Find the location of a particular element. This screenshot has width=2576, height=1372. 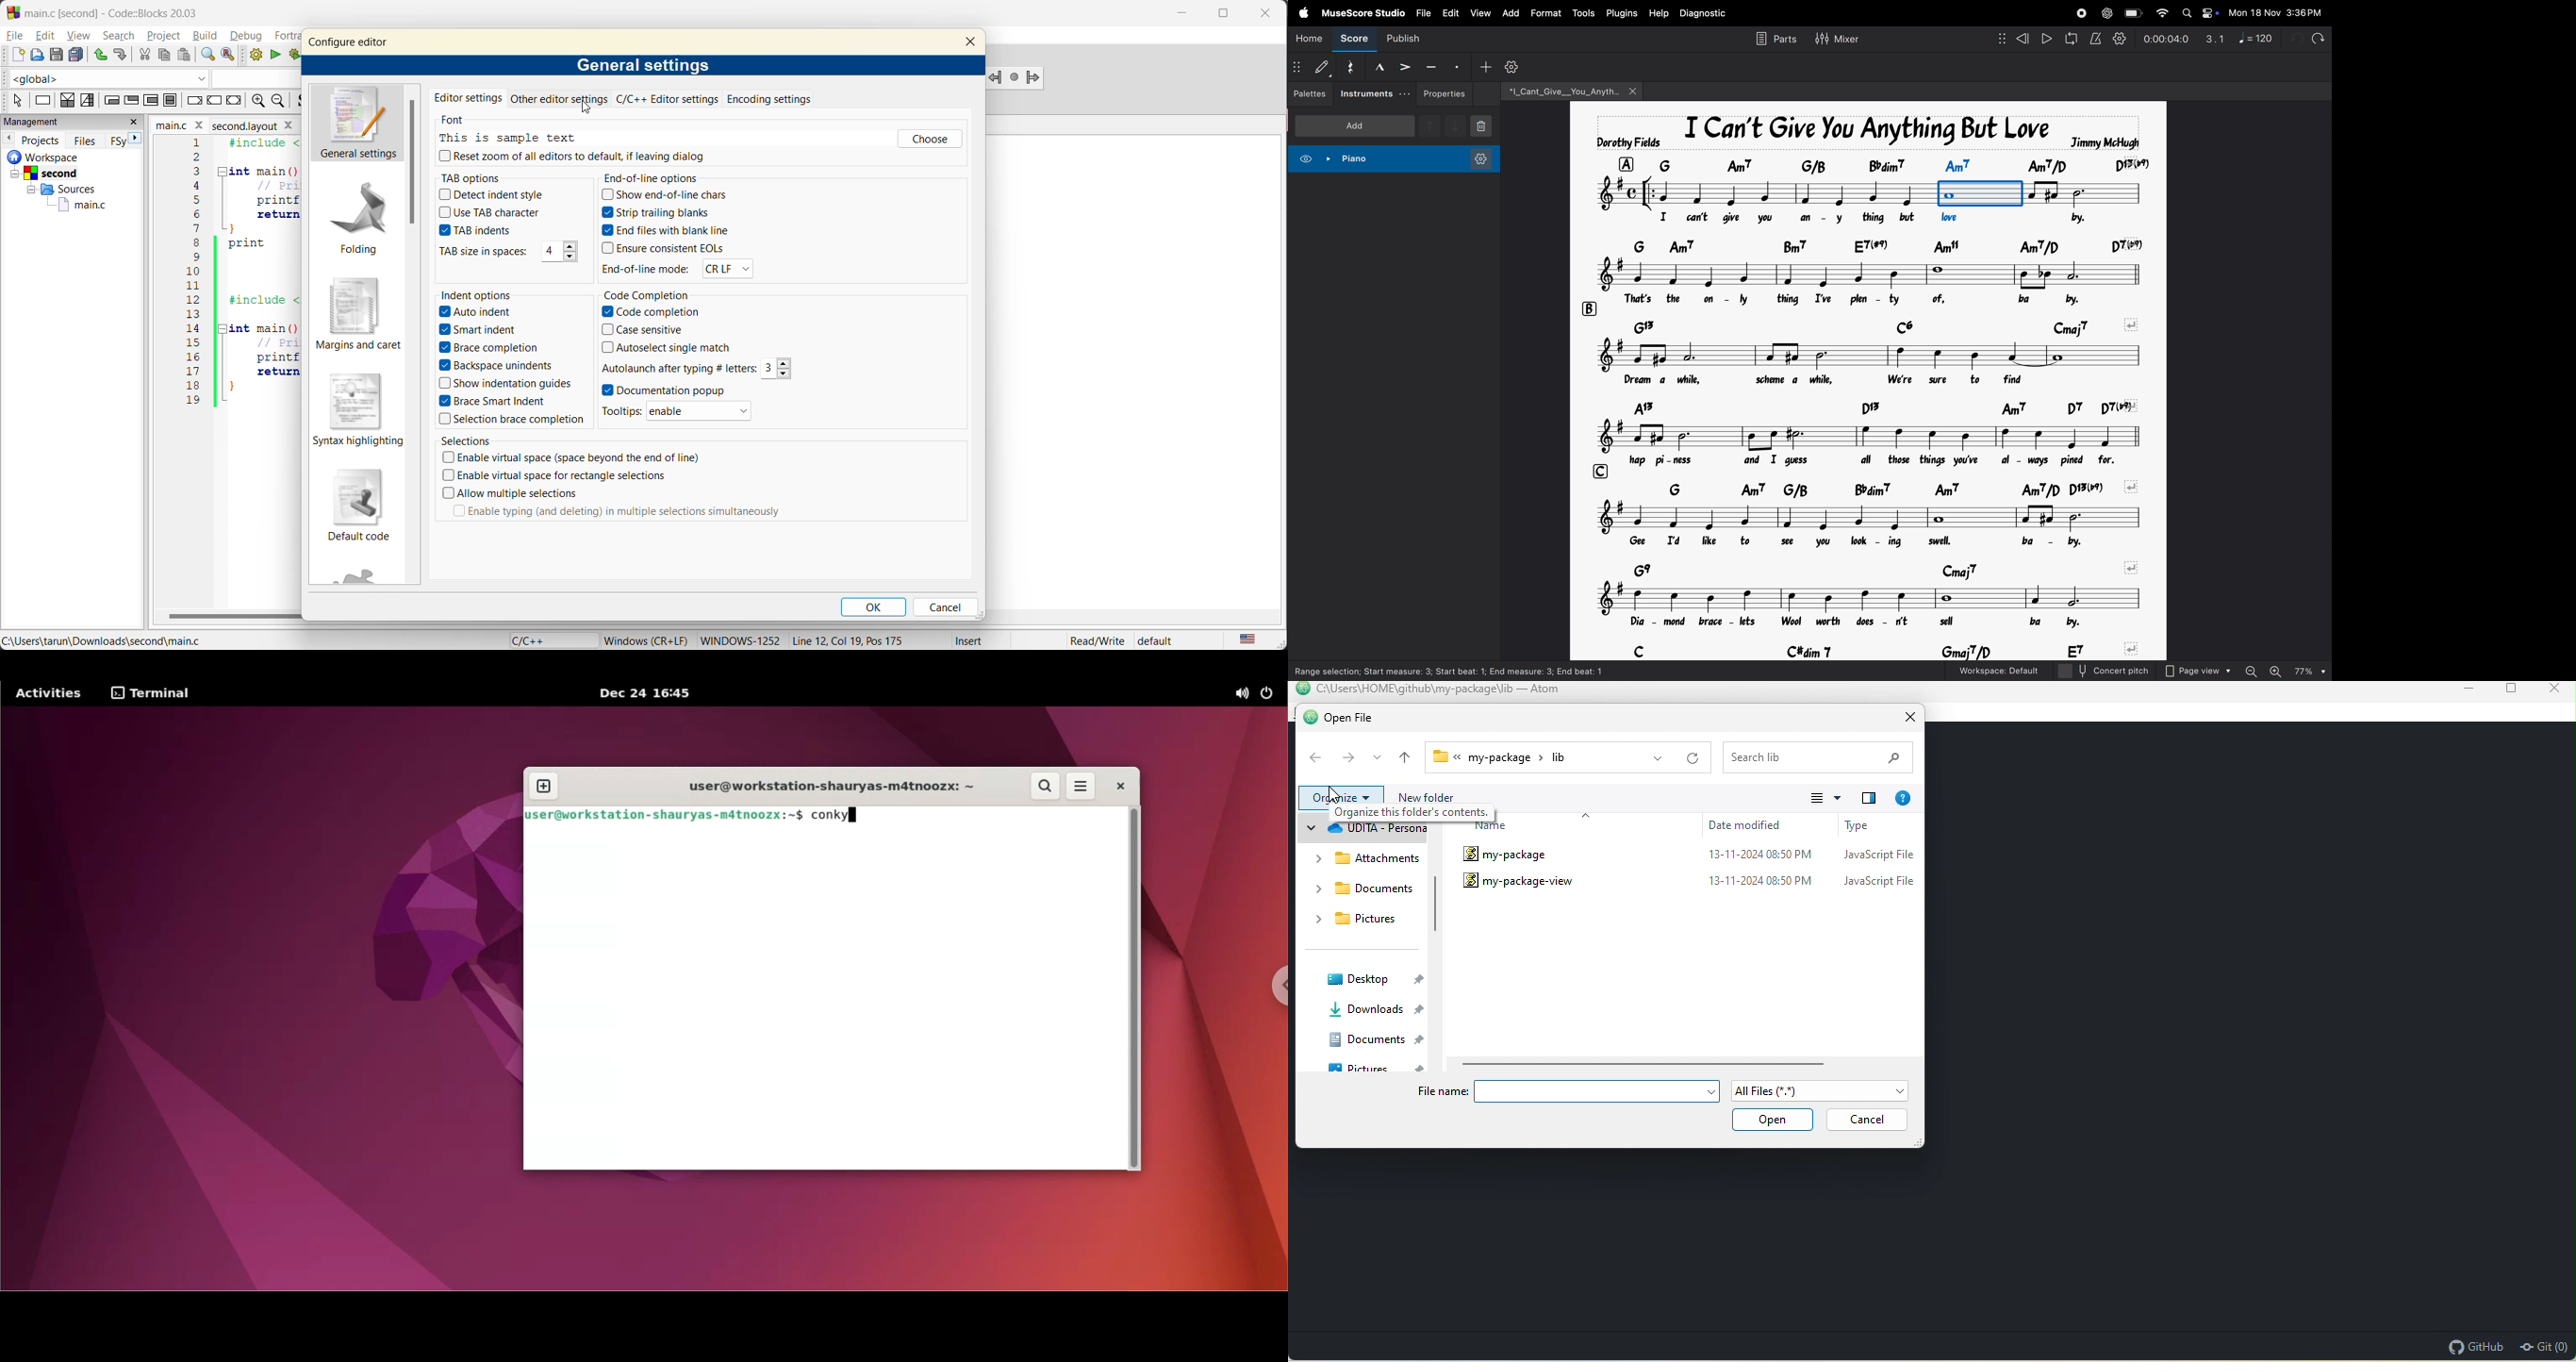

13-11-2024 06:50 pm is located at coordinates (1763, 885).